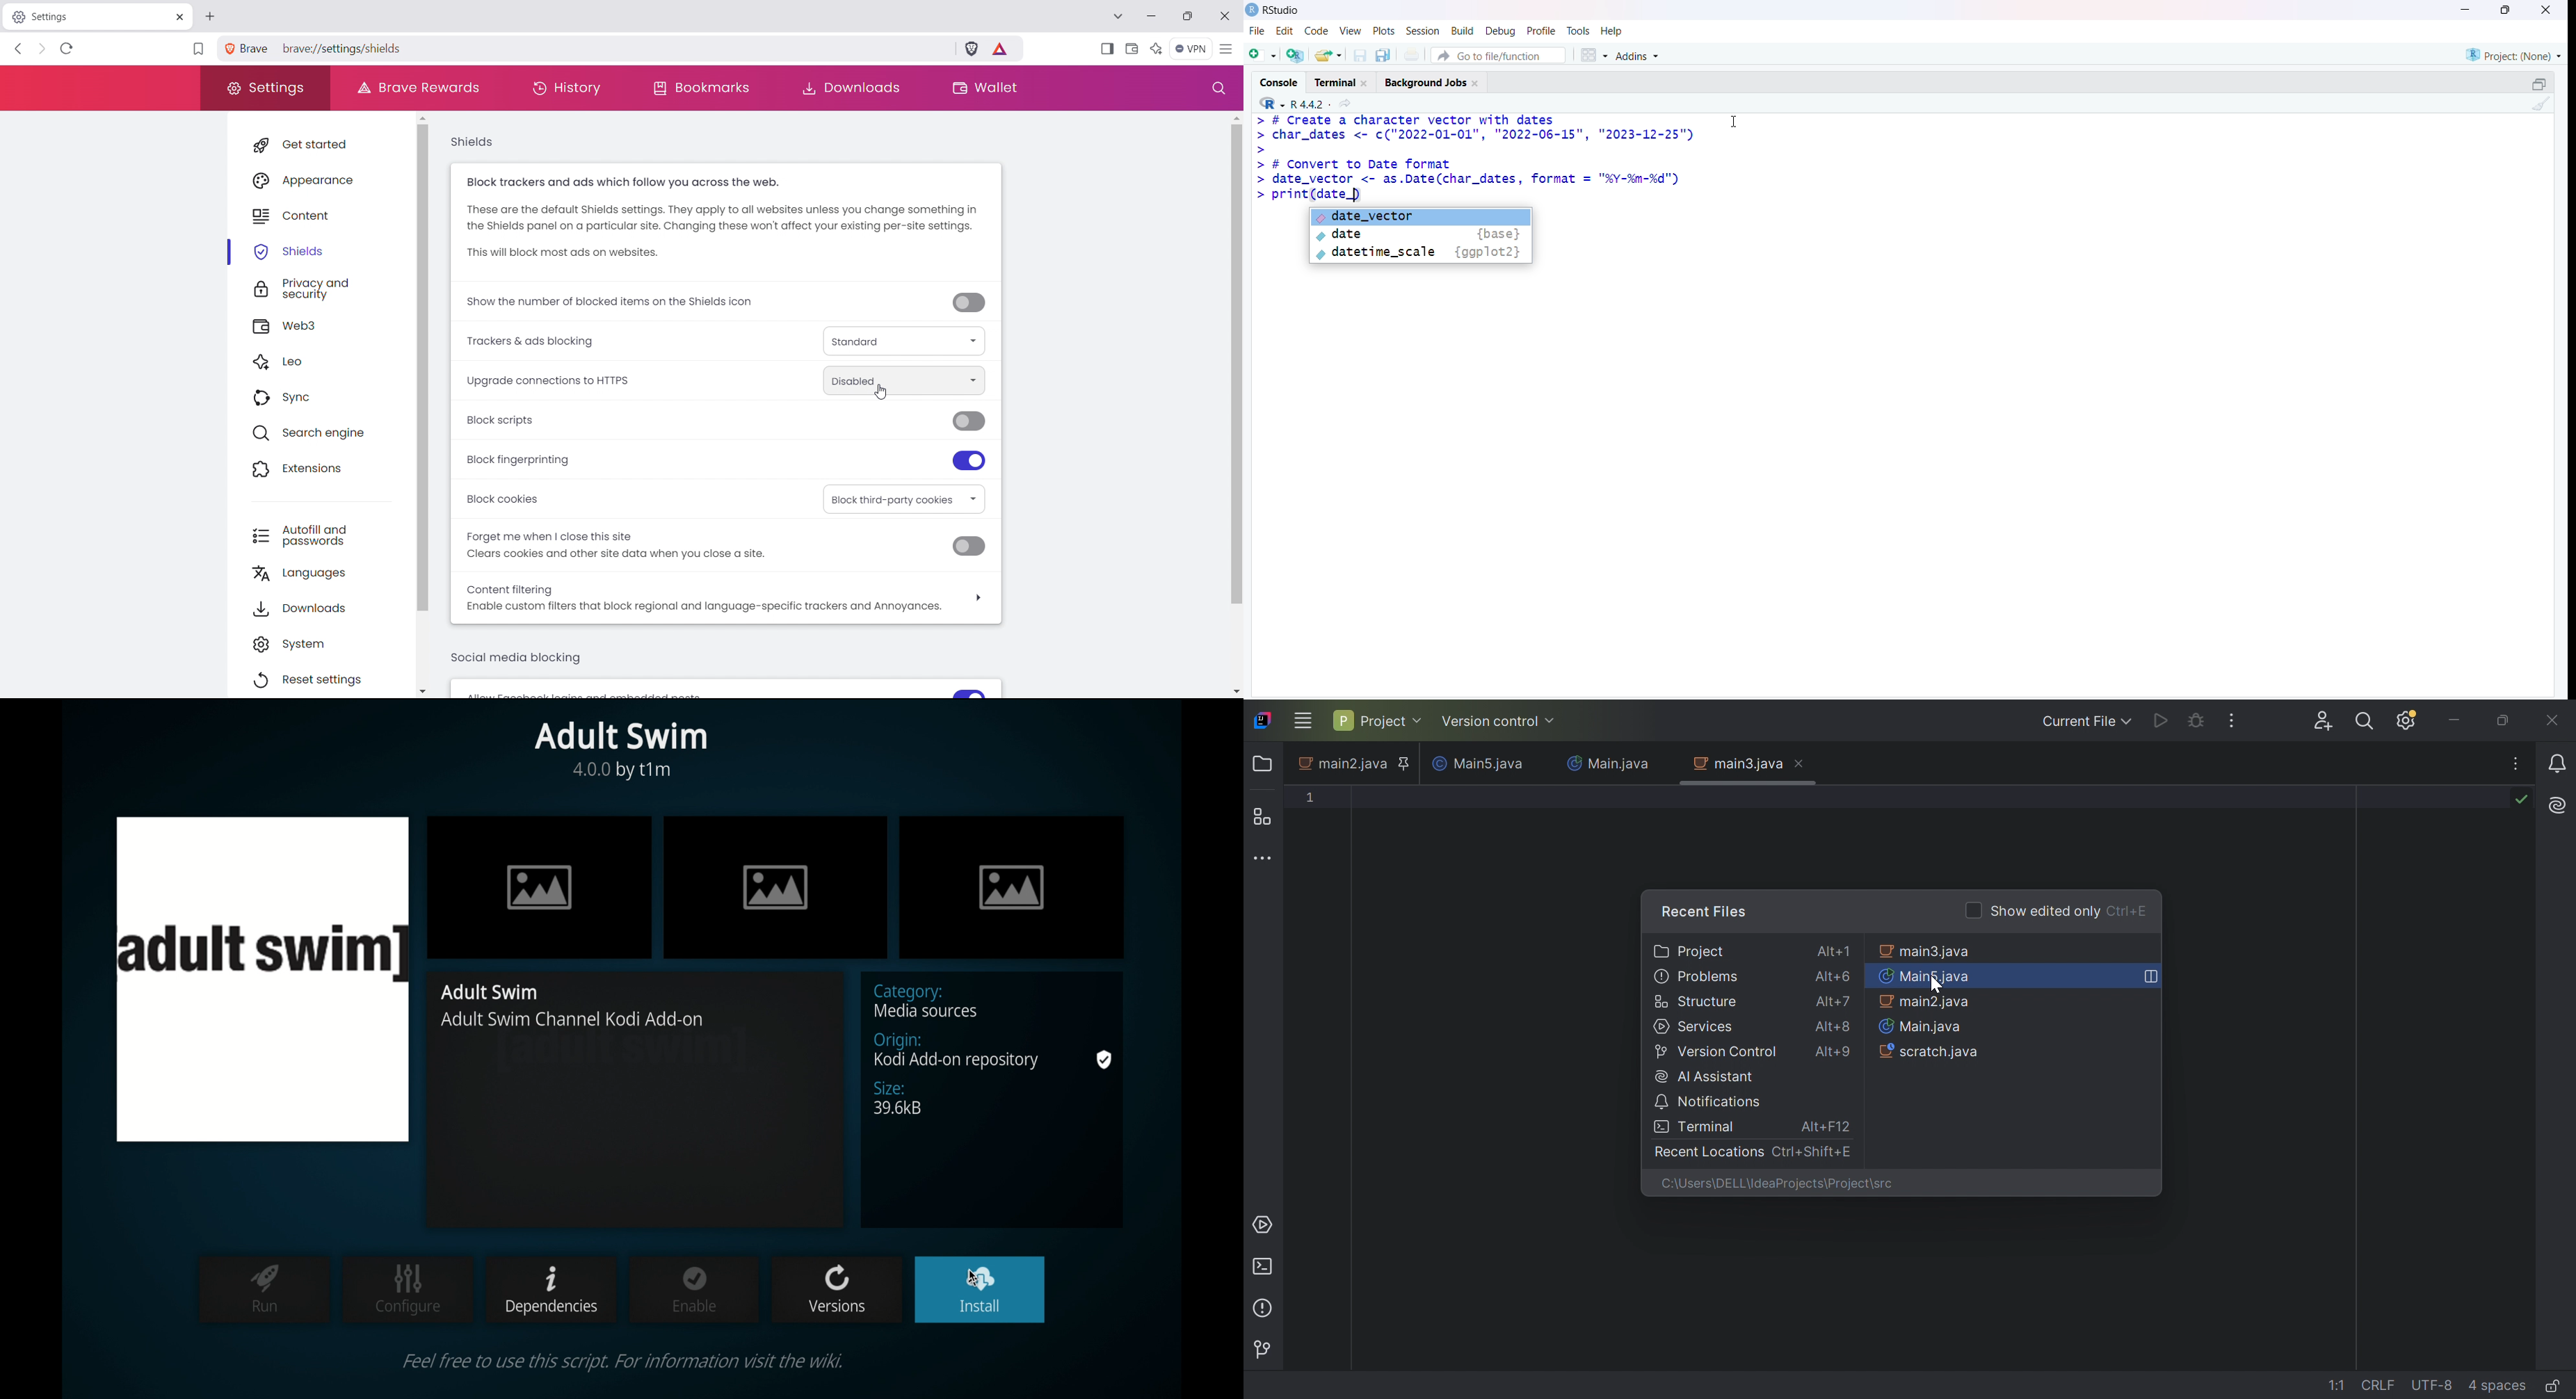 The width and height of the screenshot is (2576, 1400). I want to click on Session, so click(1421, 32).